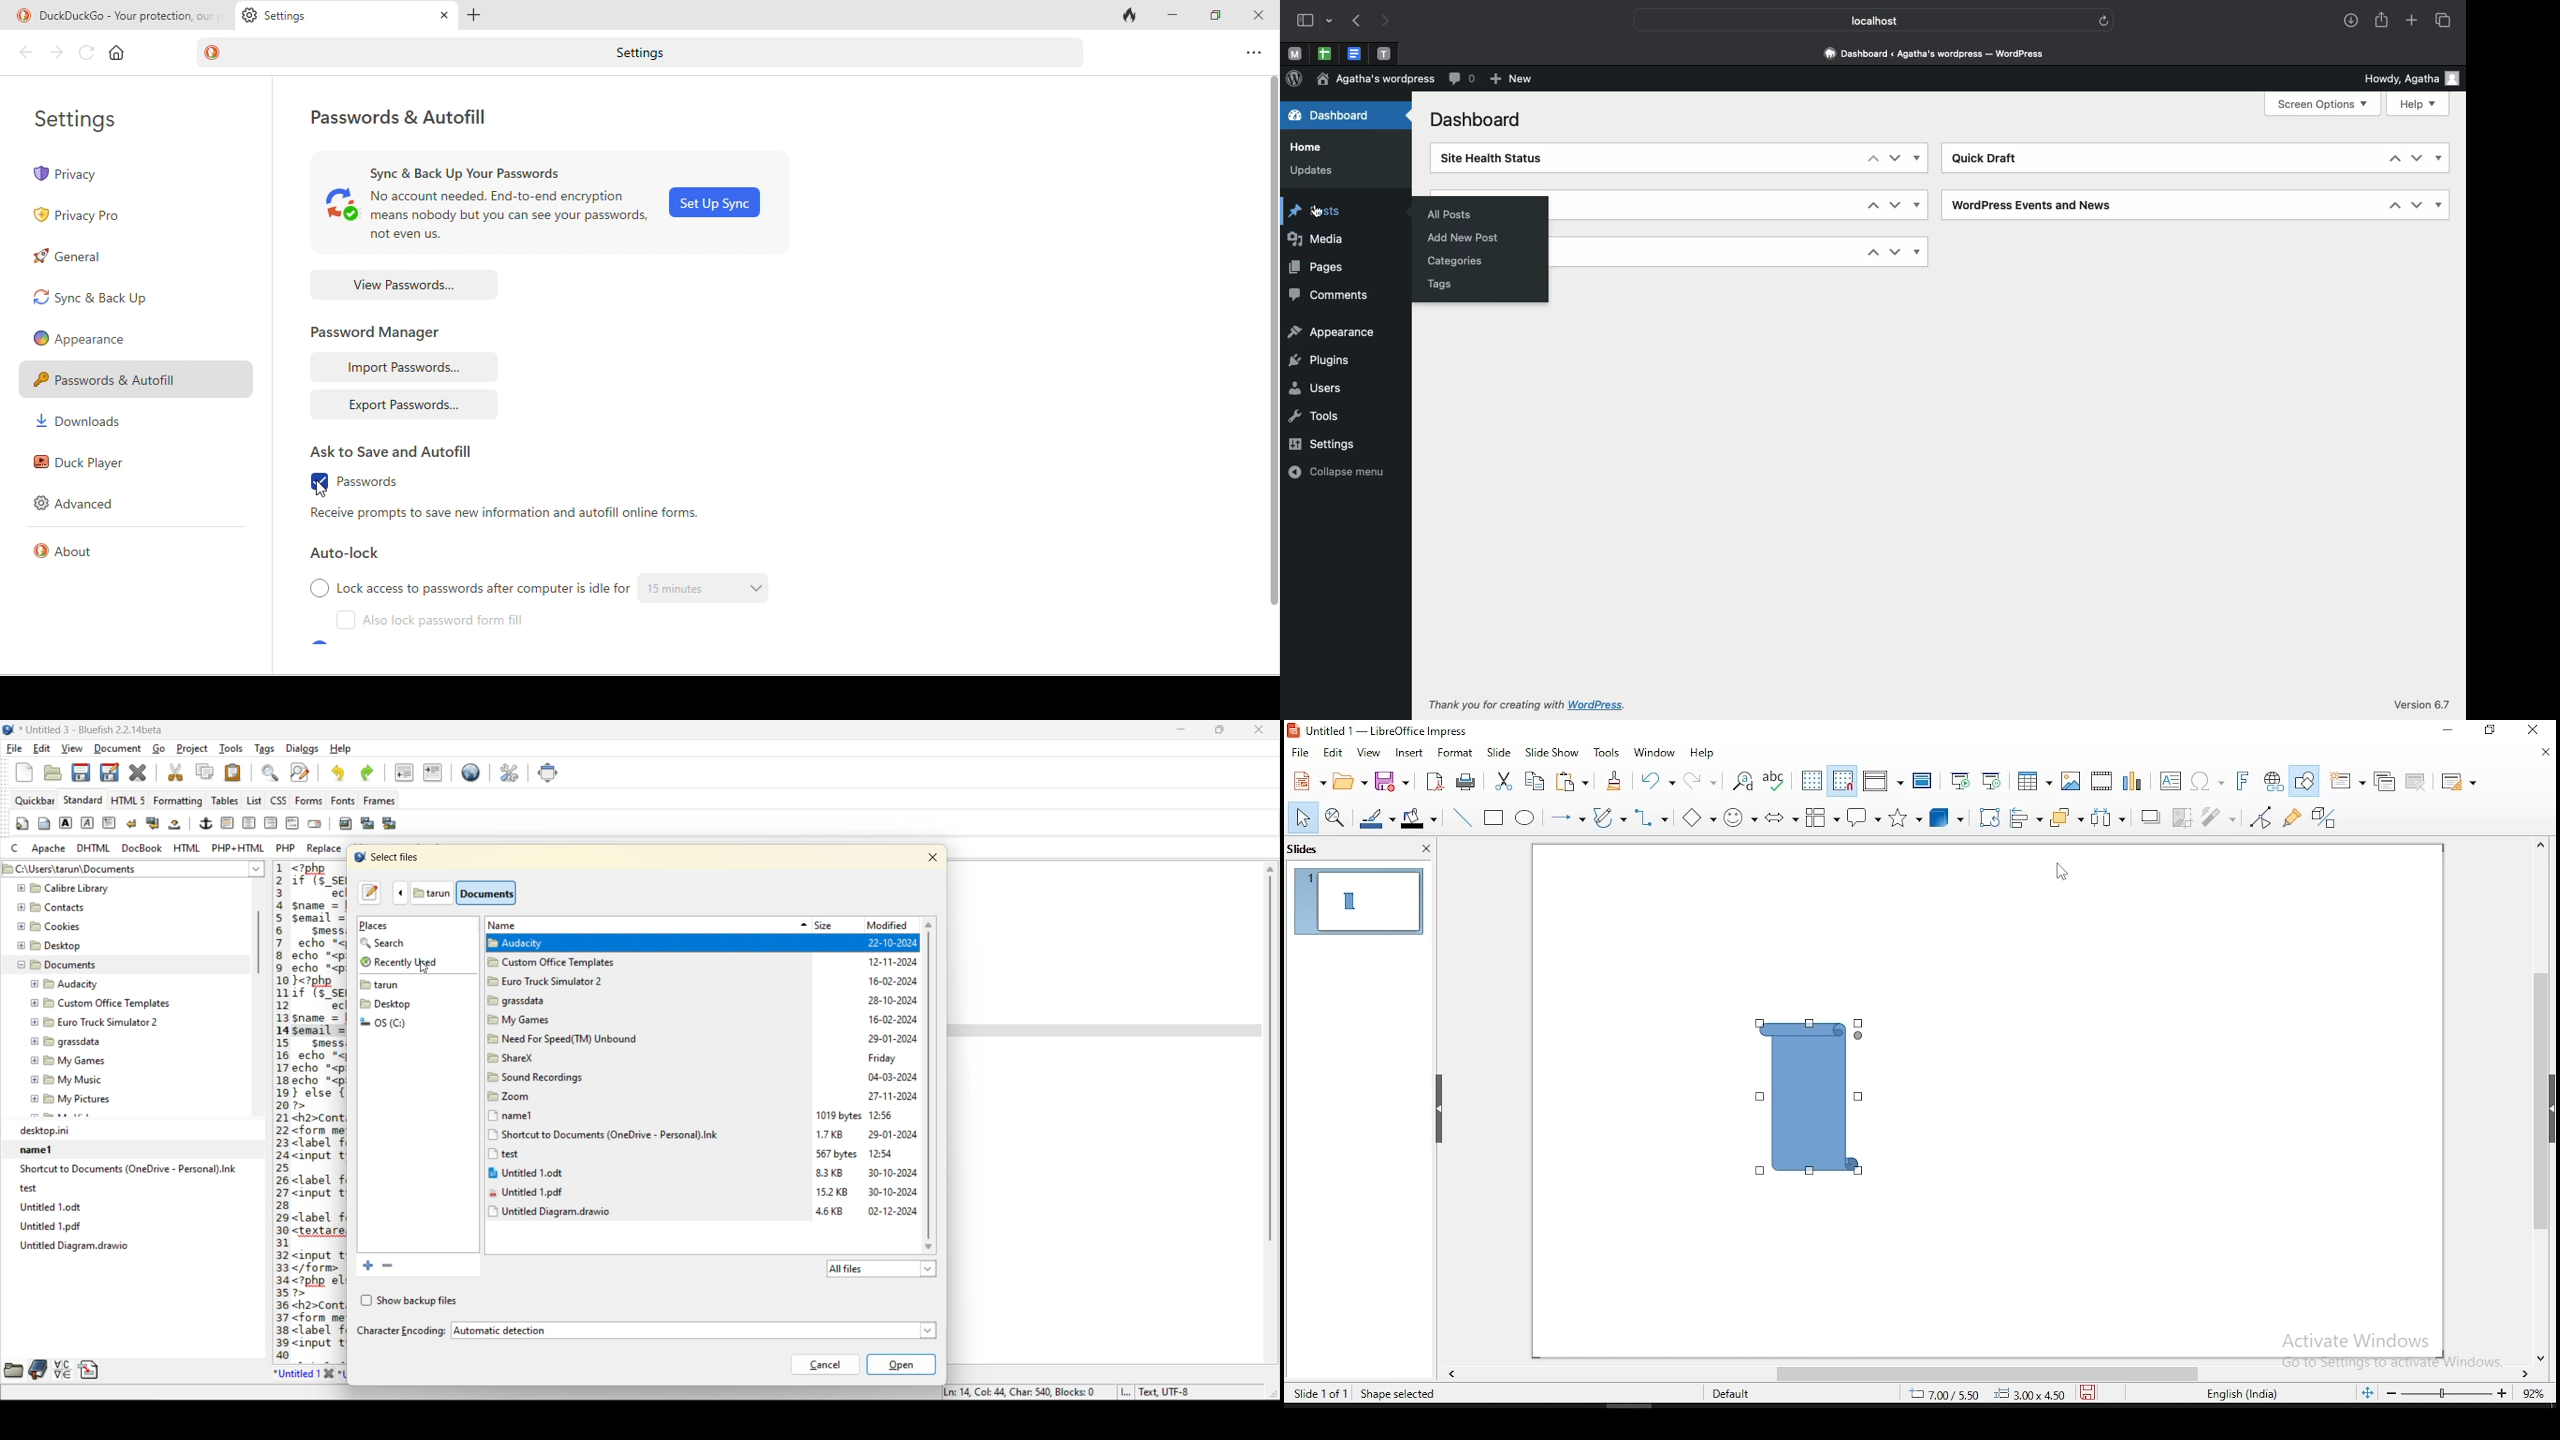  Describe the element at coordinates (1655, 752) in the screenshot. I see `window` at that location.